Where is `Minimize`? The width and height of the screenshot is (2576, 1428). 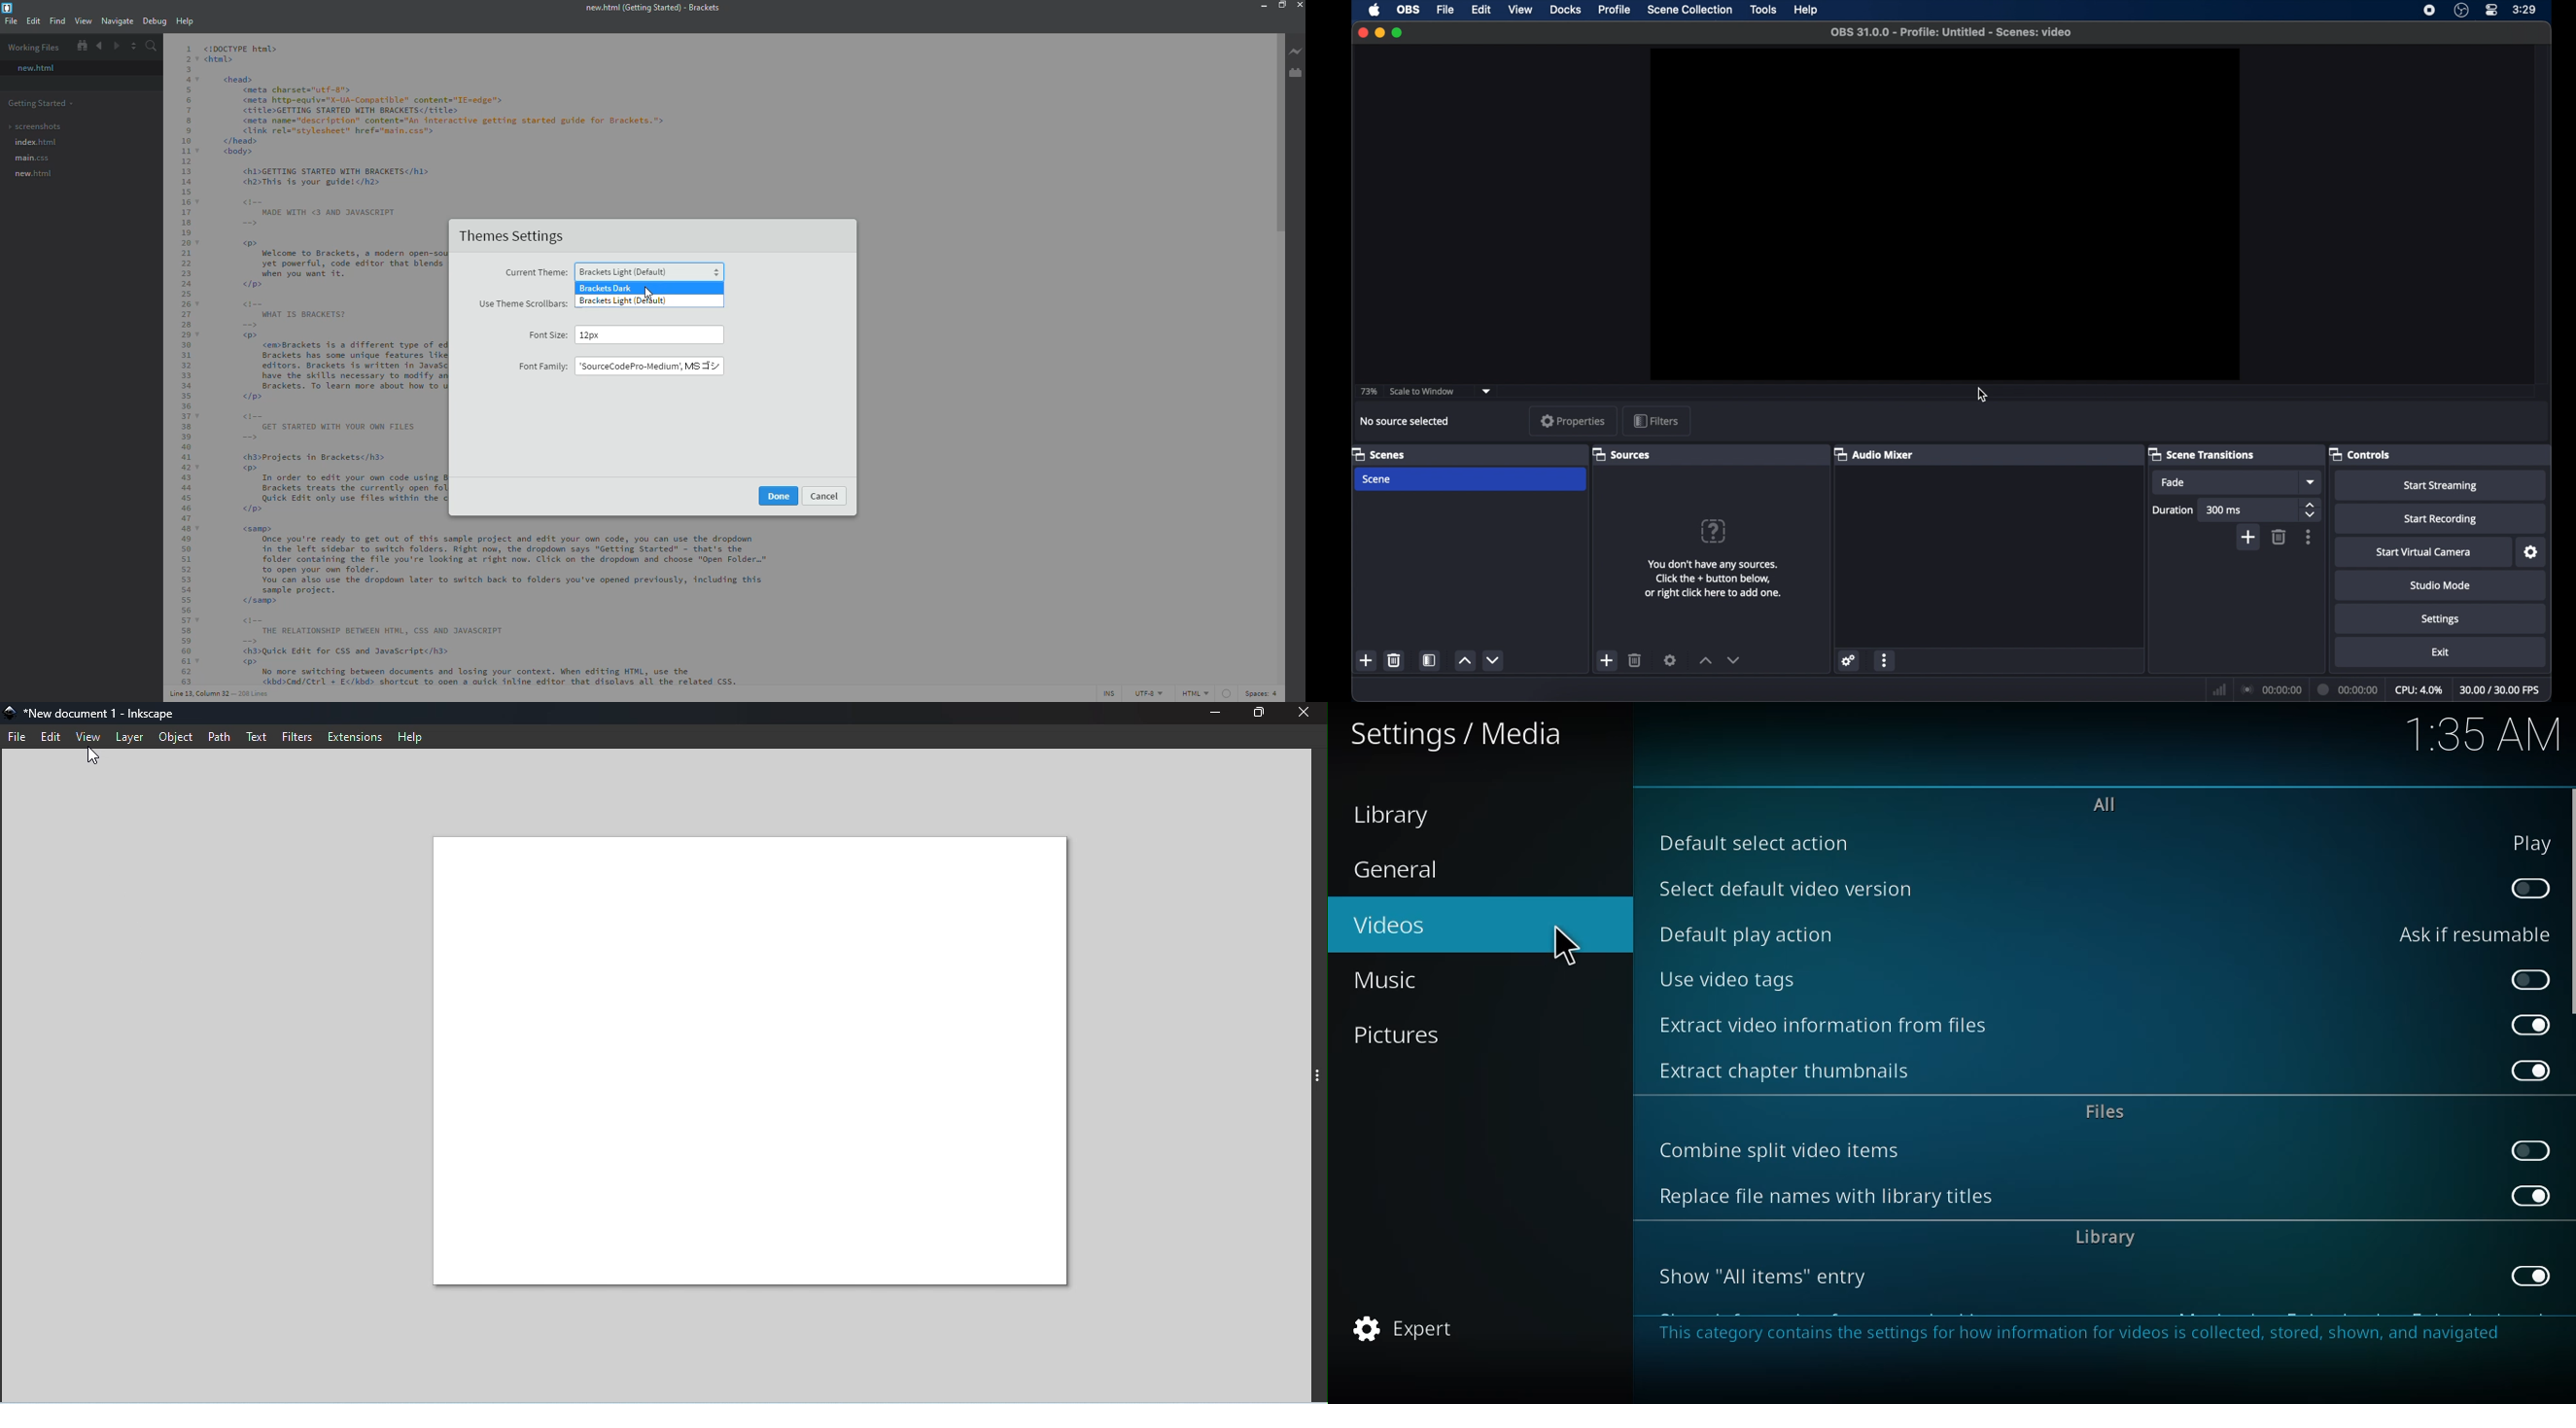 Minimize is located at coordinates (1207, 713).